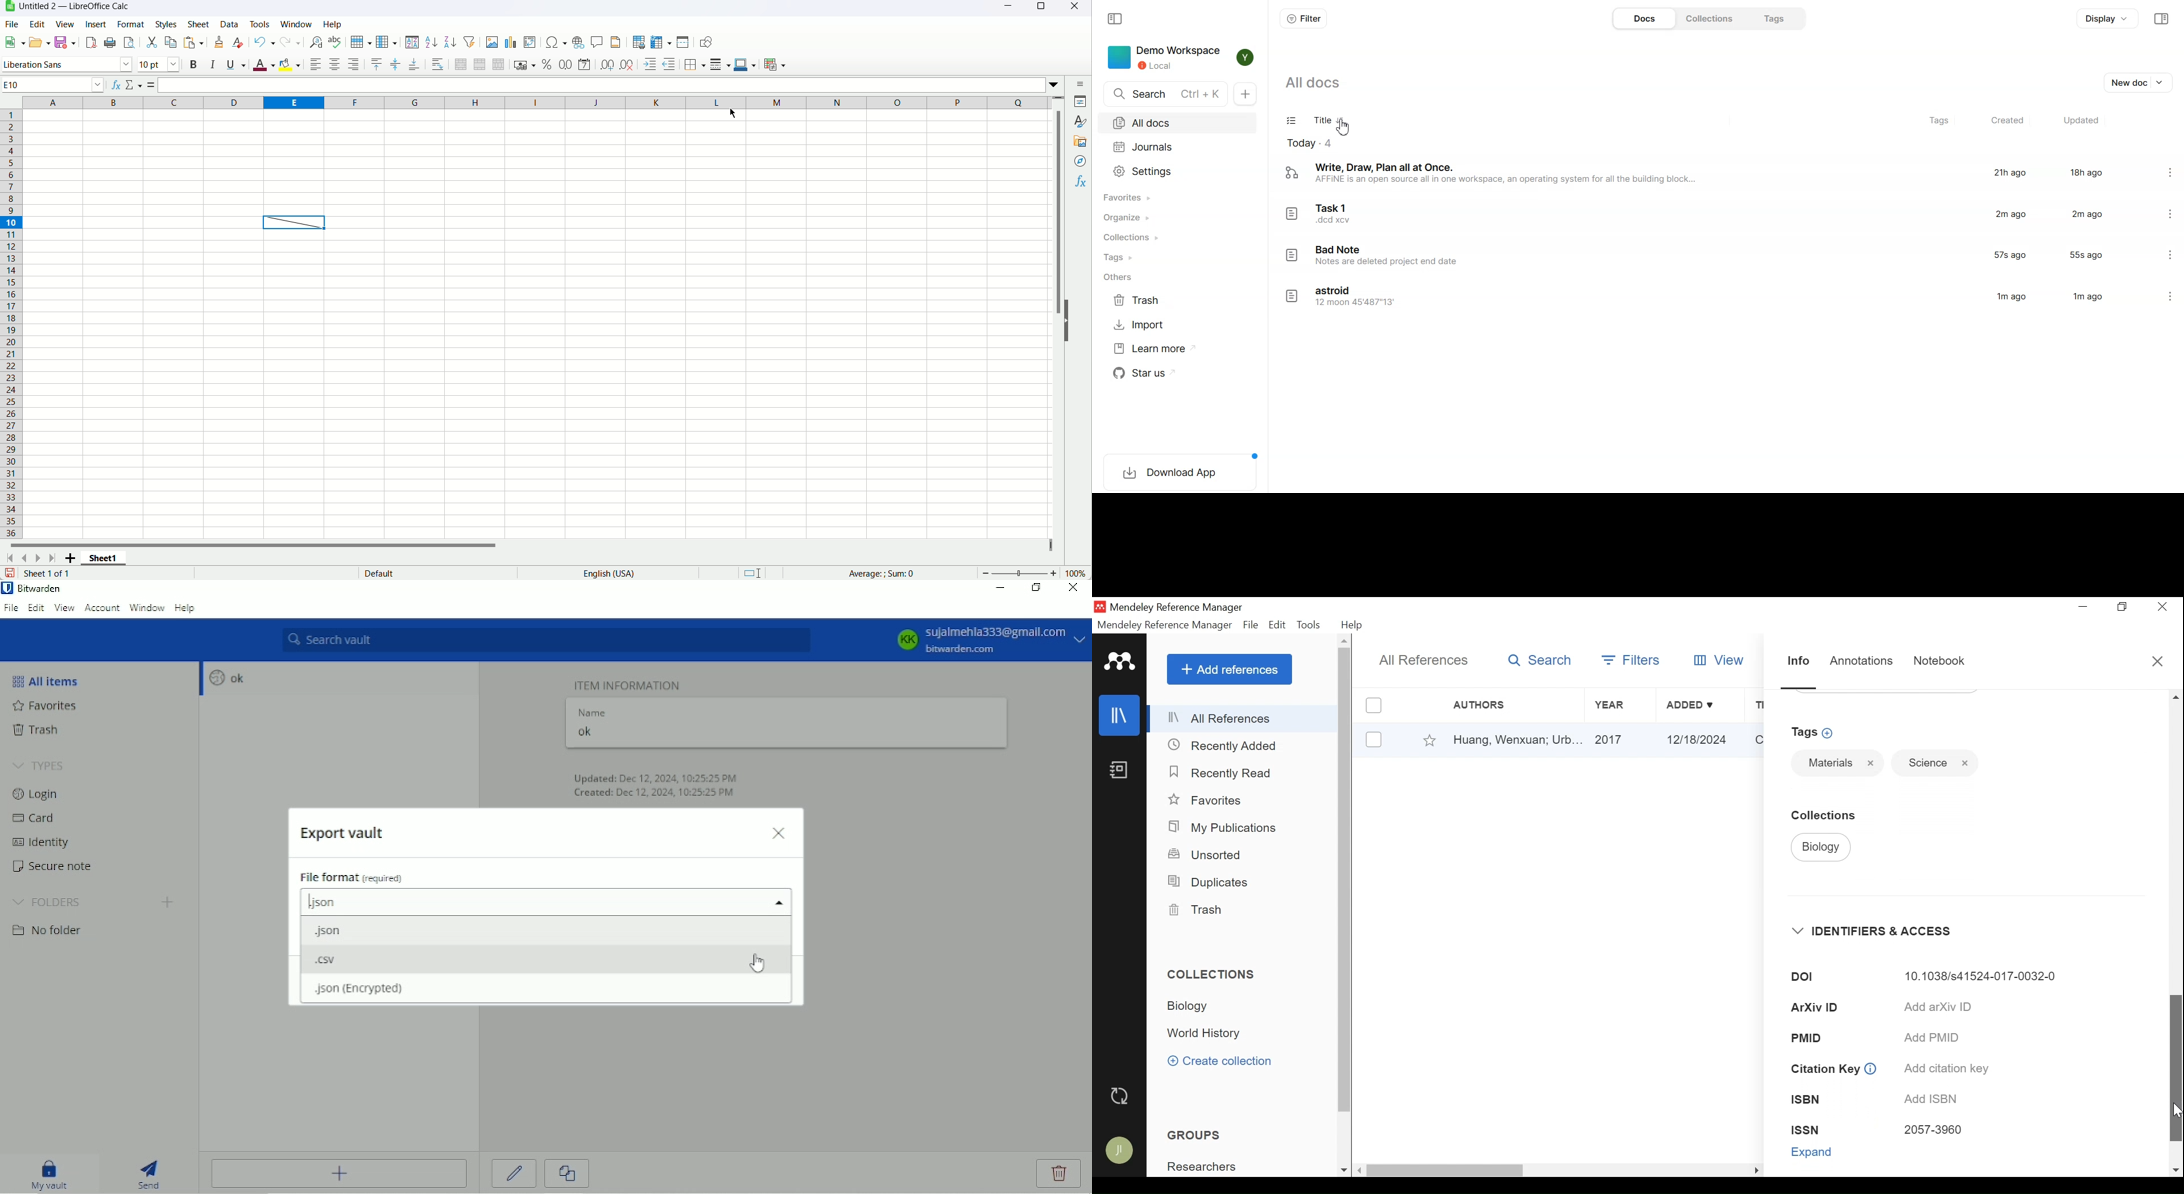  Describe the element at coordinates (546, 640) in the screenshot. I see `Search vault` at that location.